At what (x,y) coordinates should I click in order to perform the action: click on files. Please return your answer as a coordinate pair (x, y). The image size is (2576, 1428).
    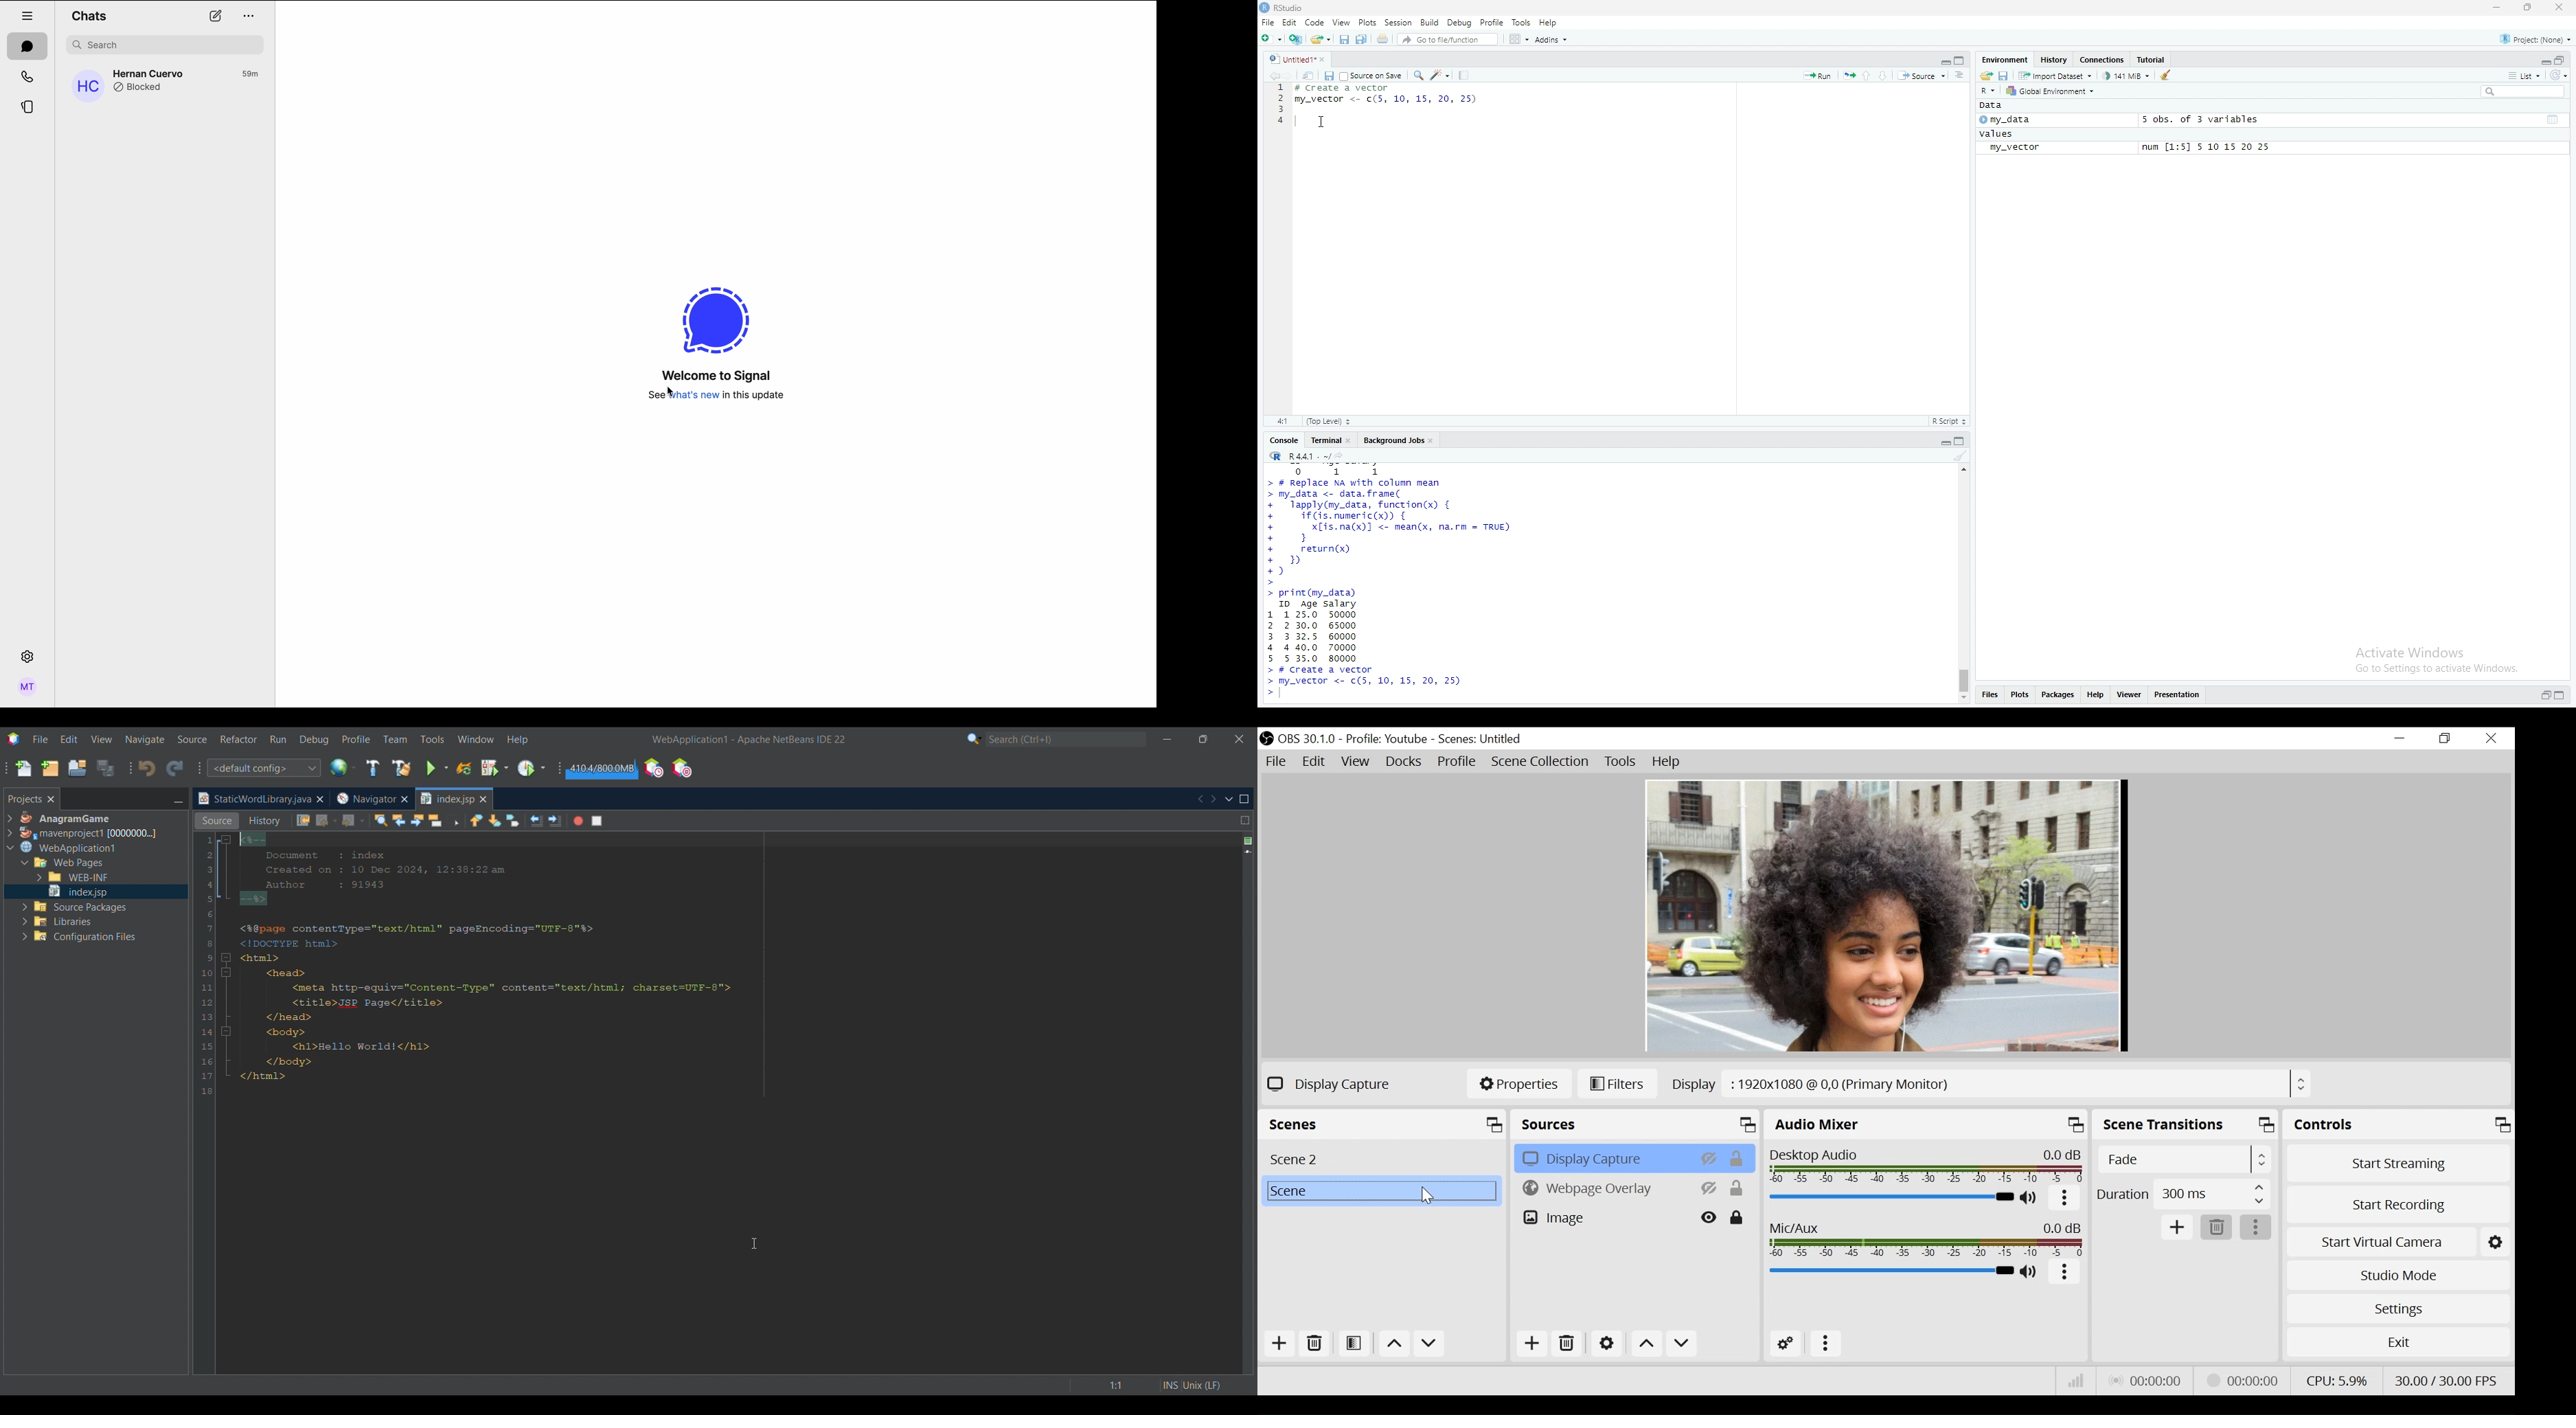
    Looking at the image, I should click on (1992, 696).